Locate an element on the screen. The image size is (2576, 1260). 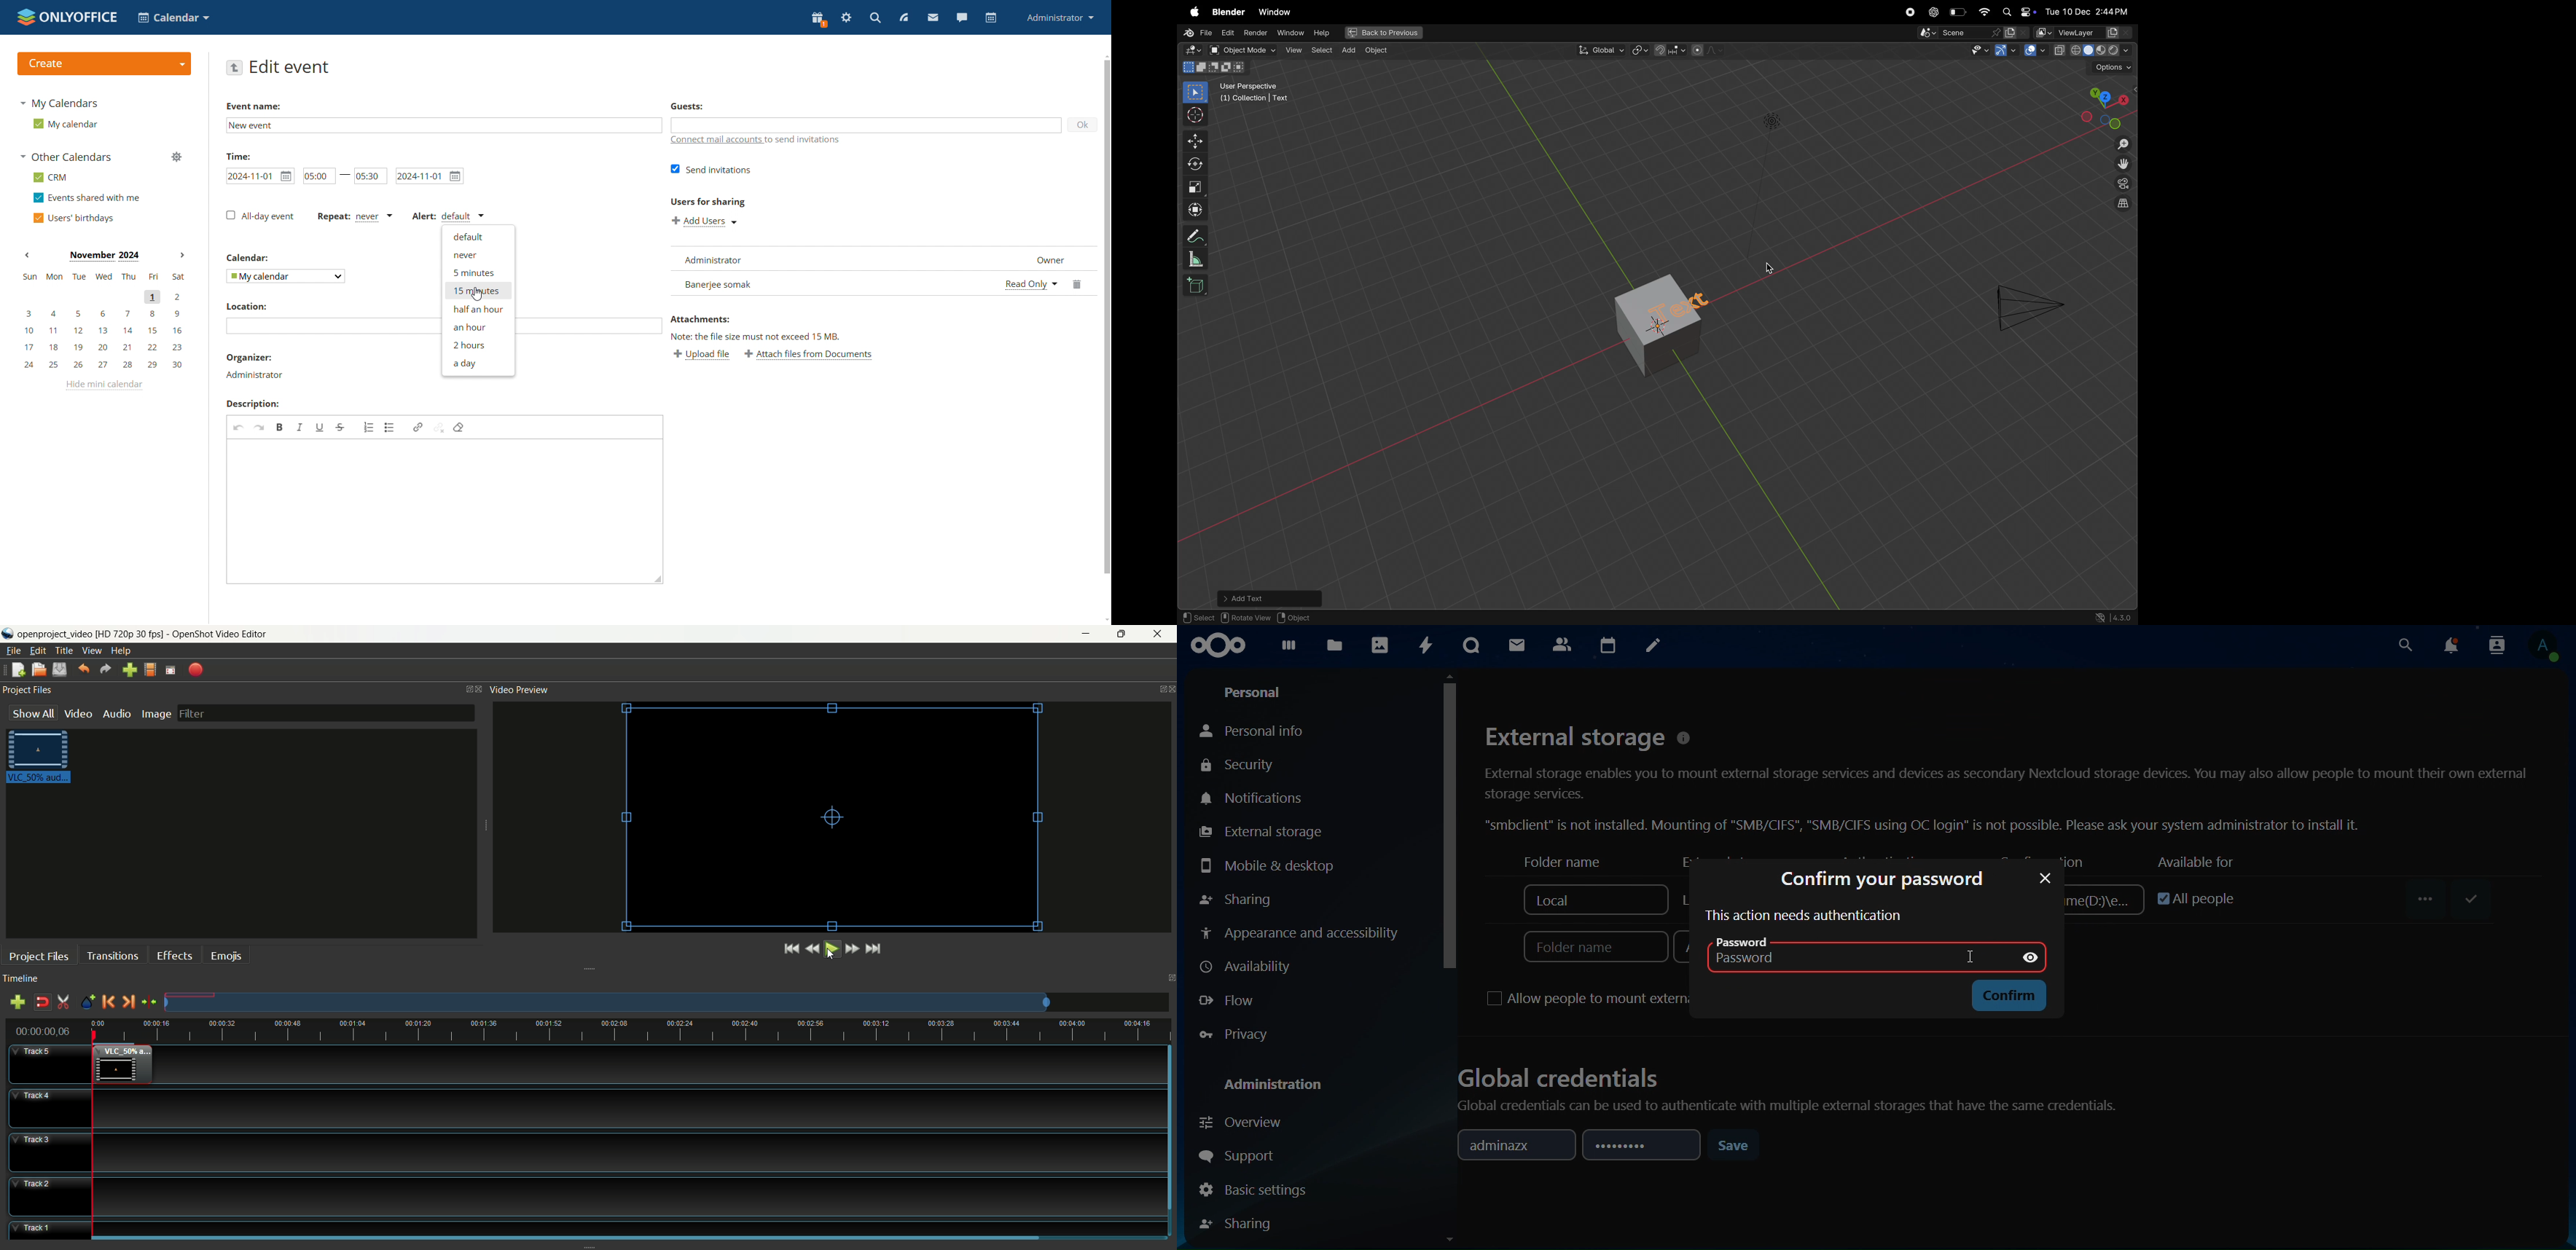
password is located at coordinates (1639, 1147).